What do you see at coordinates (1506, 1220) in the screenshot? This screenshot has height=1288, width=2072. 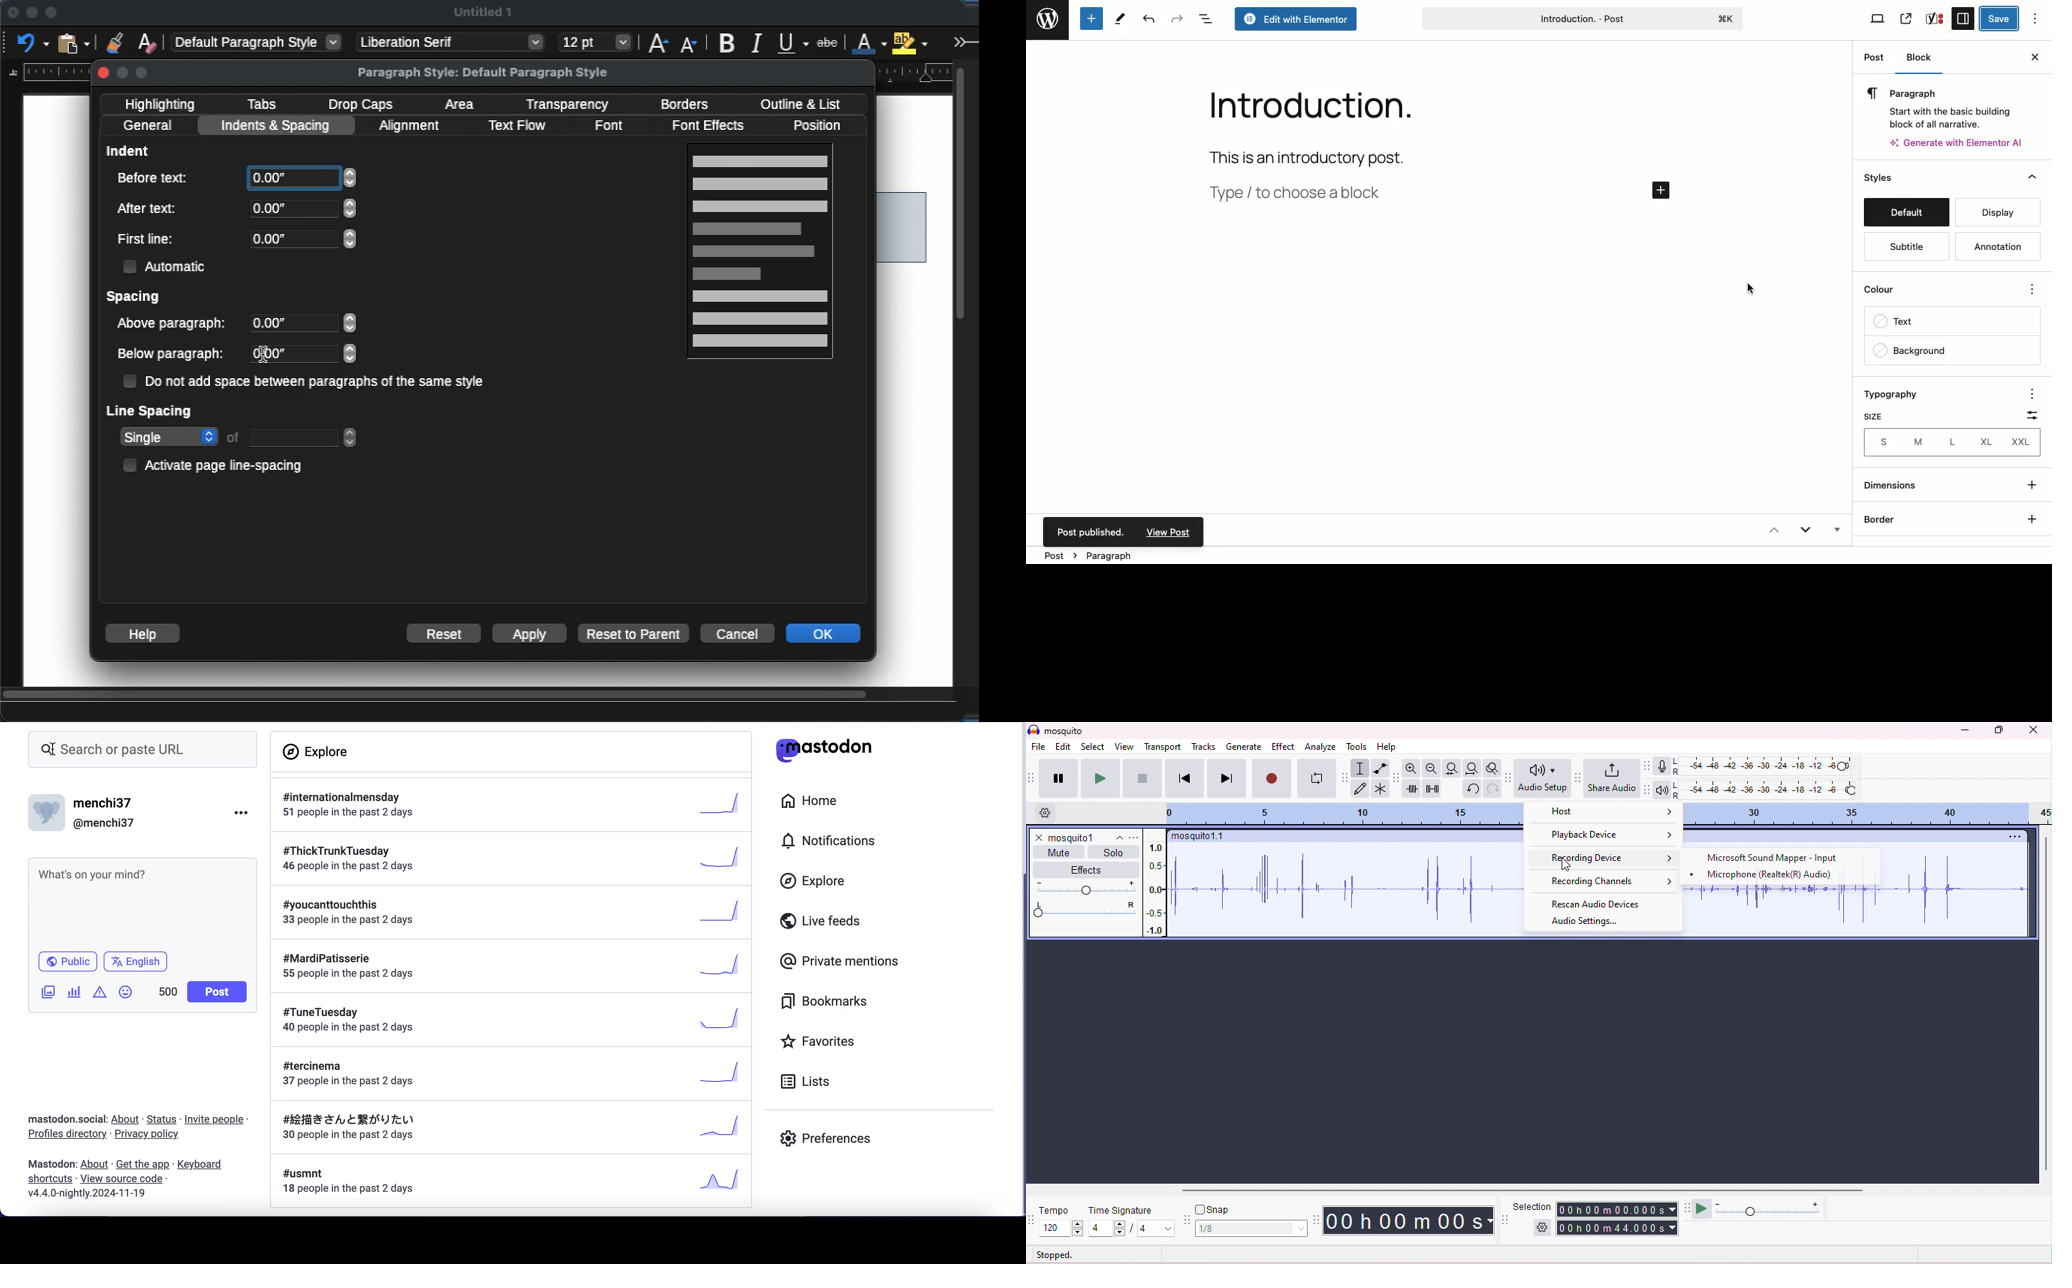 I see `selection tool bar` at bounding box center [1506, 1220].